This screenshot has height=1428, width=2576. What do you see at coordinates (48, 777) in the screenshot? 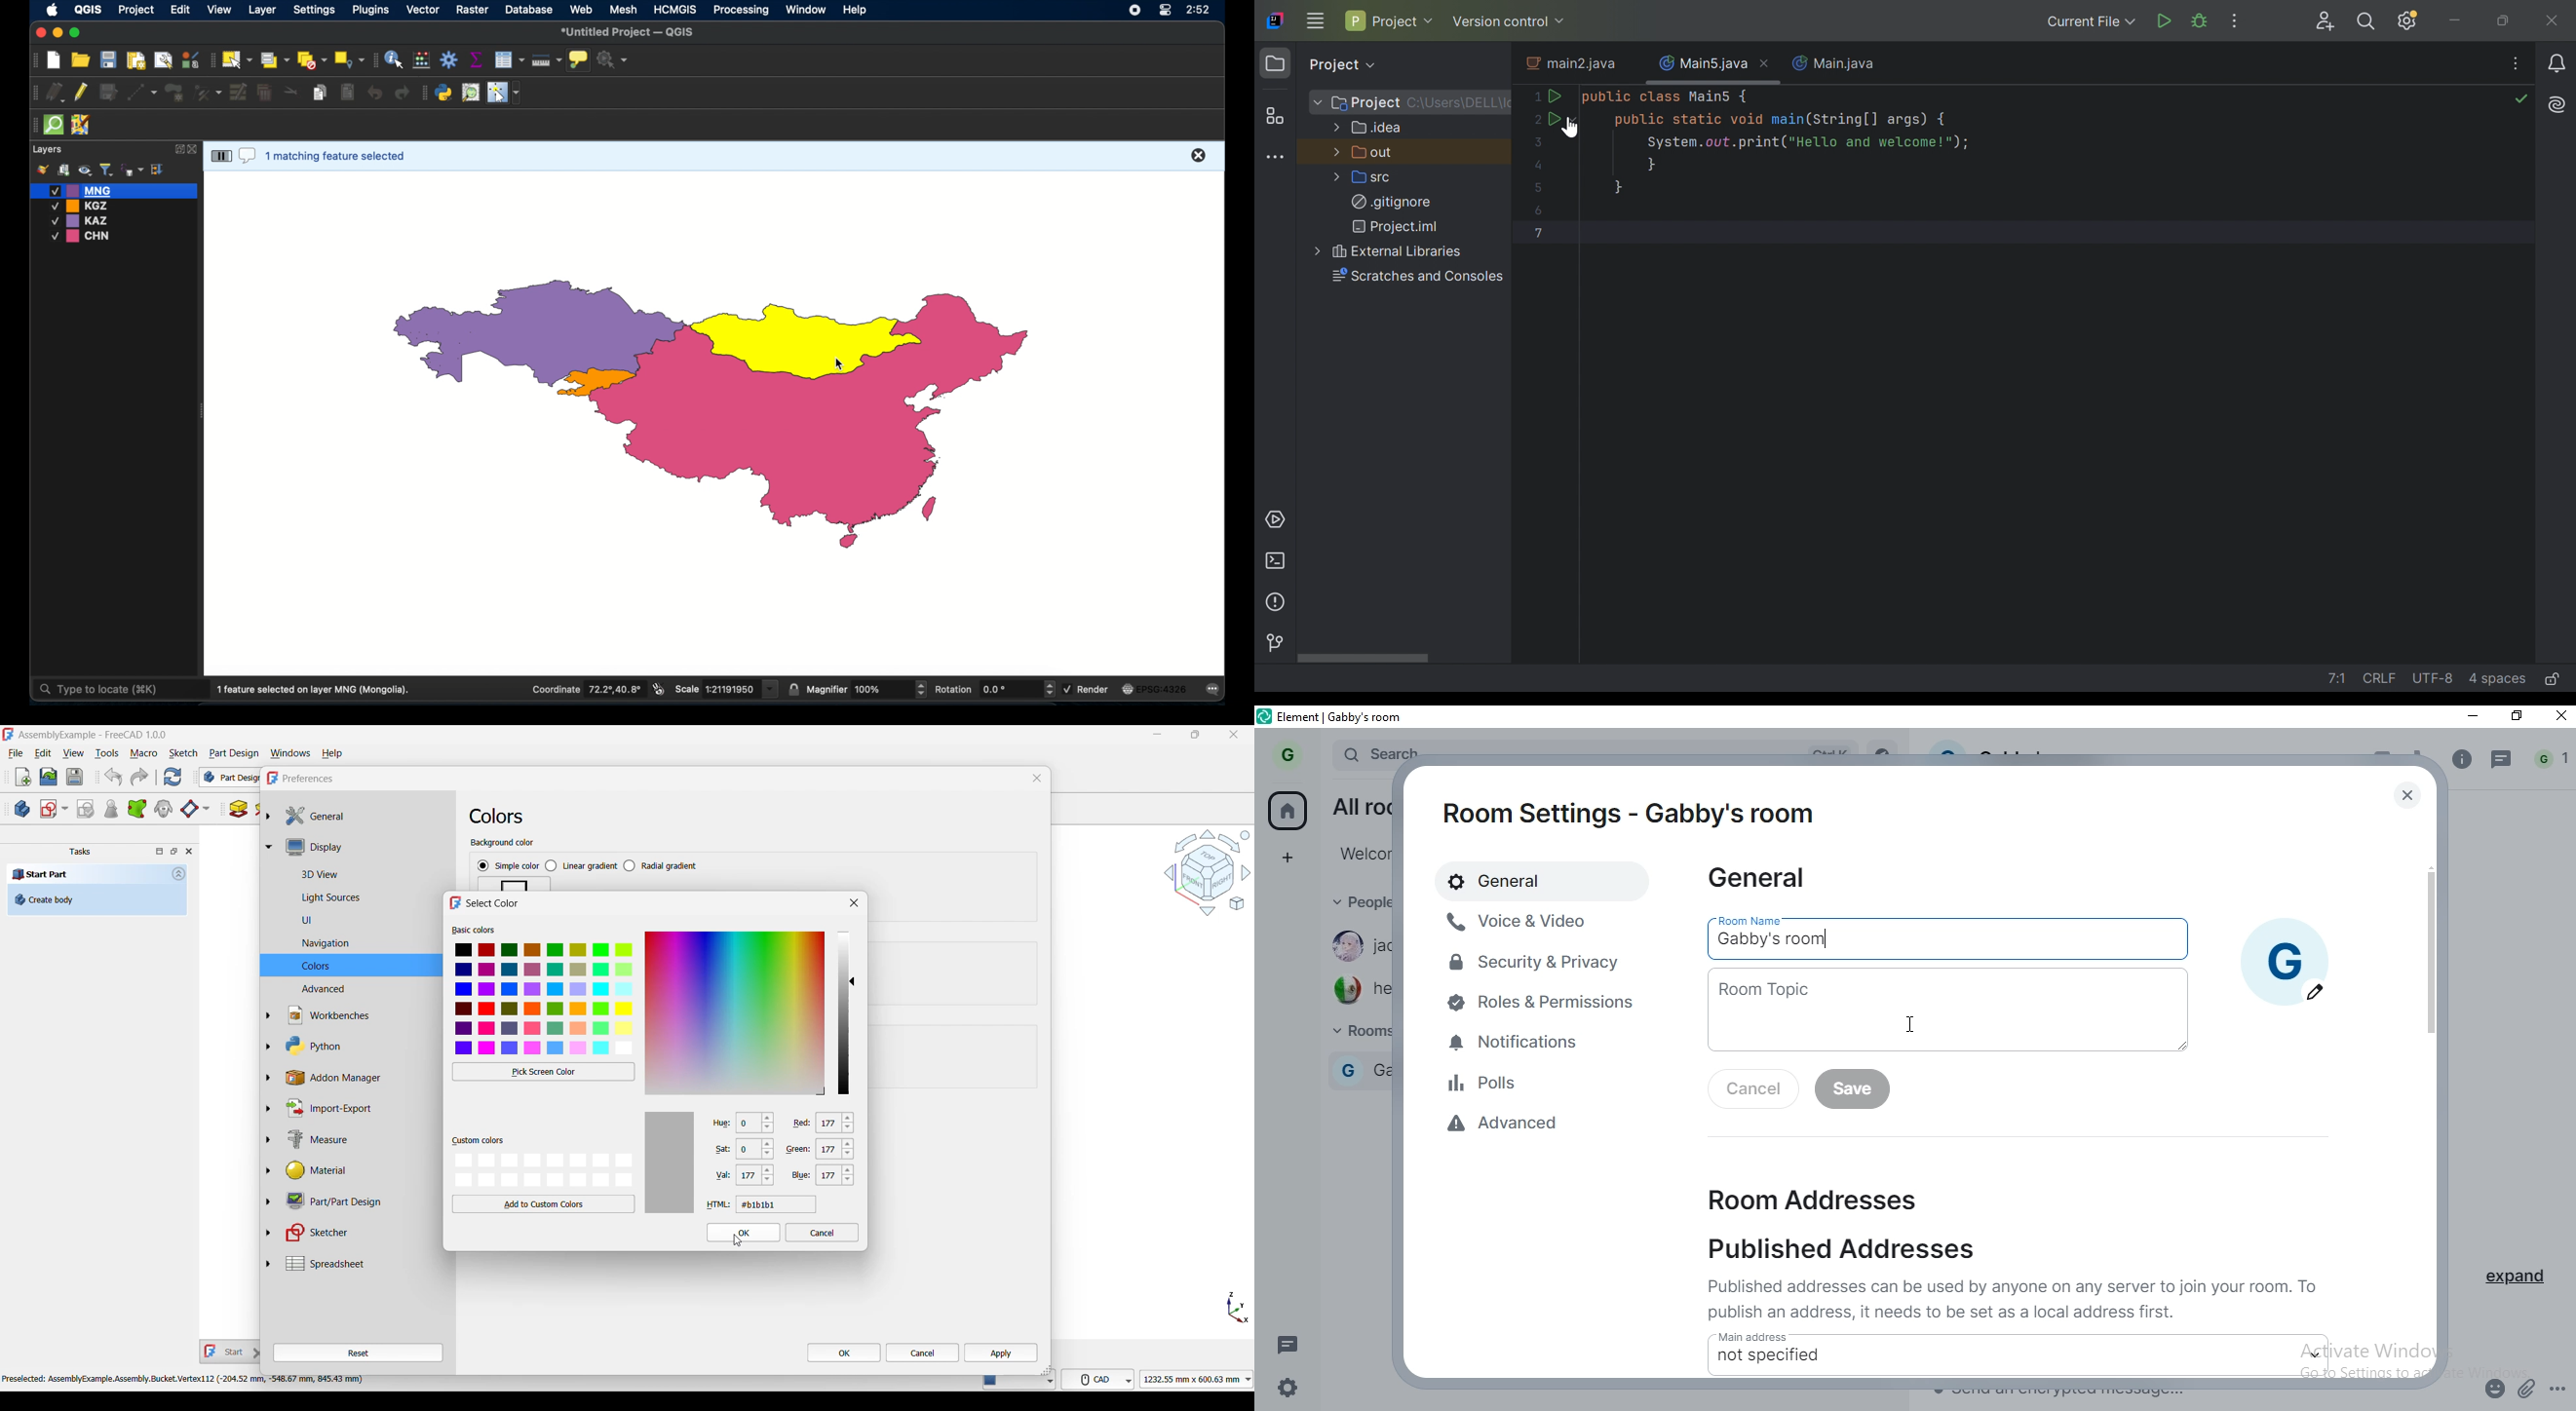
I see `Open` at bounding box center [48, 777].